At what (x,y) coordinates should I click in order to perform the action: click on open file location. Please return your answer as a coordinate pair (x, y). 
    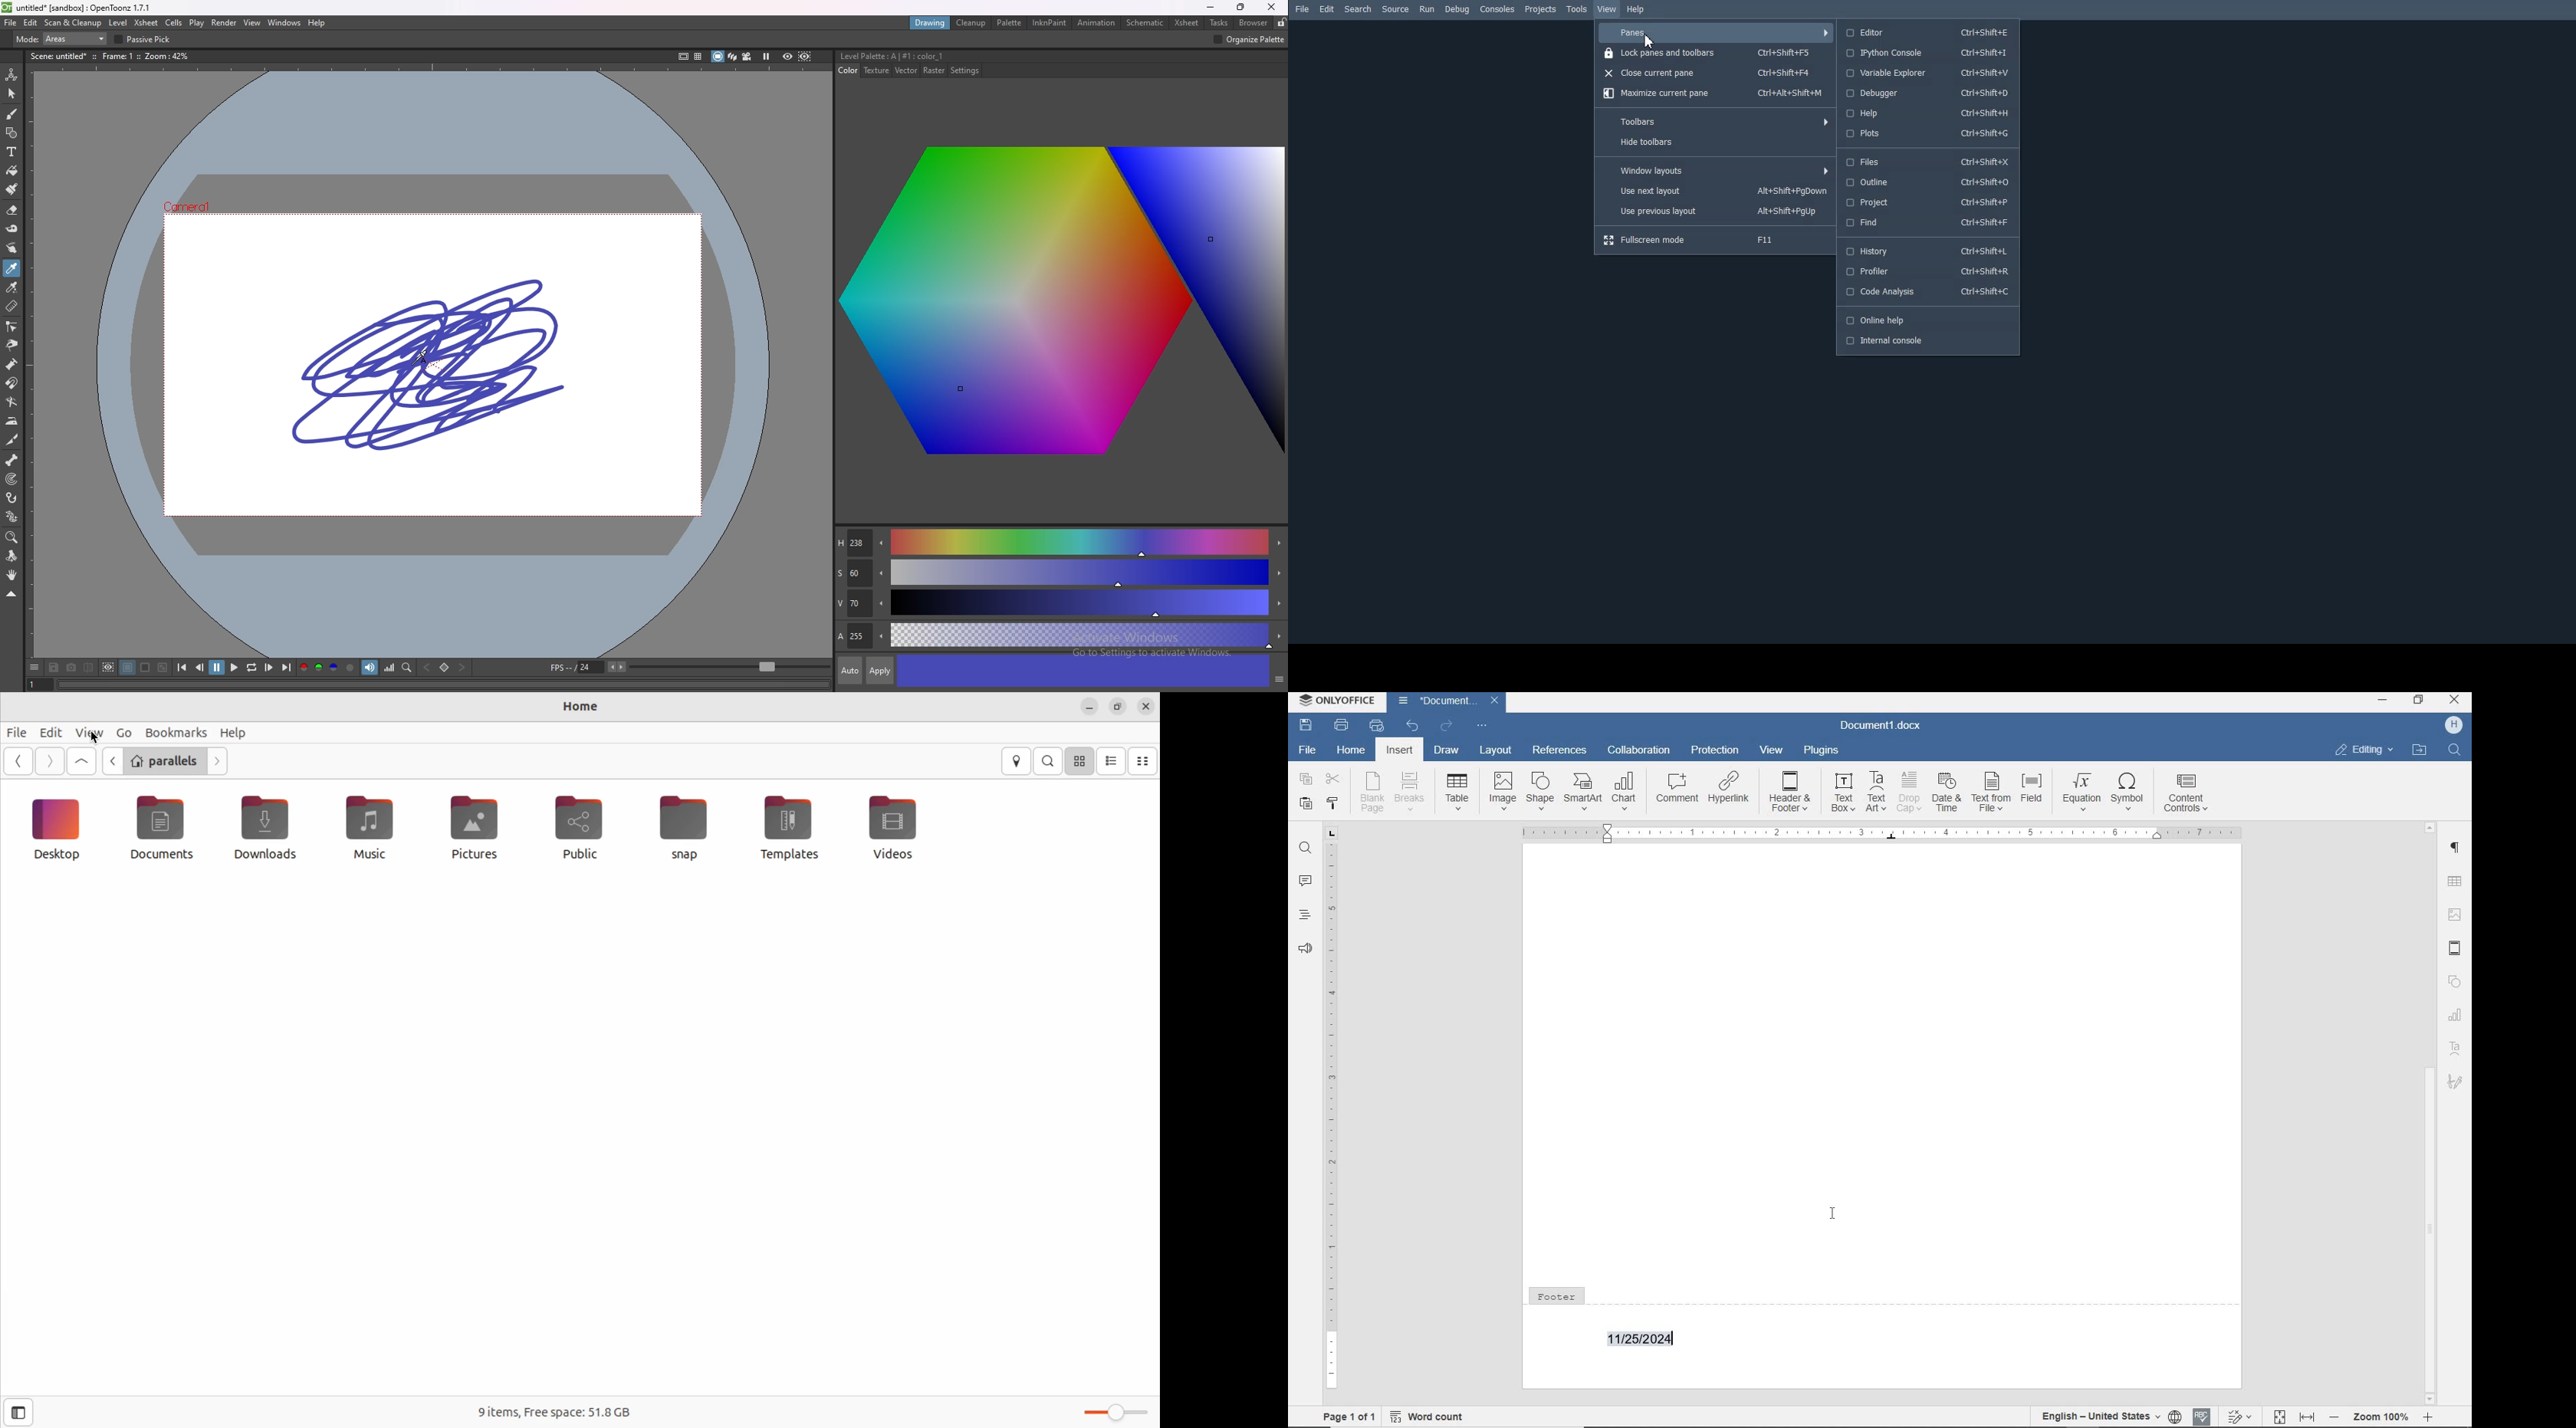
    Looking at the image, I should click on (2422, 750).